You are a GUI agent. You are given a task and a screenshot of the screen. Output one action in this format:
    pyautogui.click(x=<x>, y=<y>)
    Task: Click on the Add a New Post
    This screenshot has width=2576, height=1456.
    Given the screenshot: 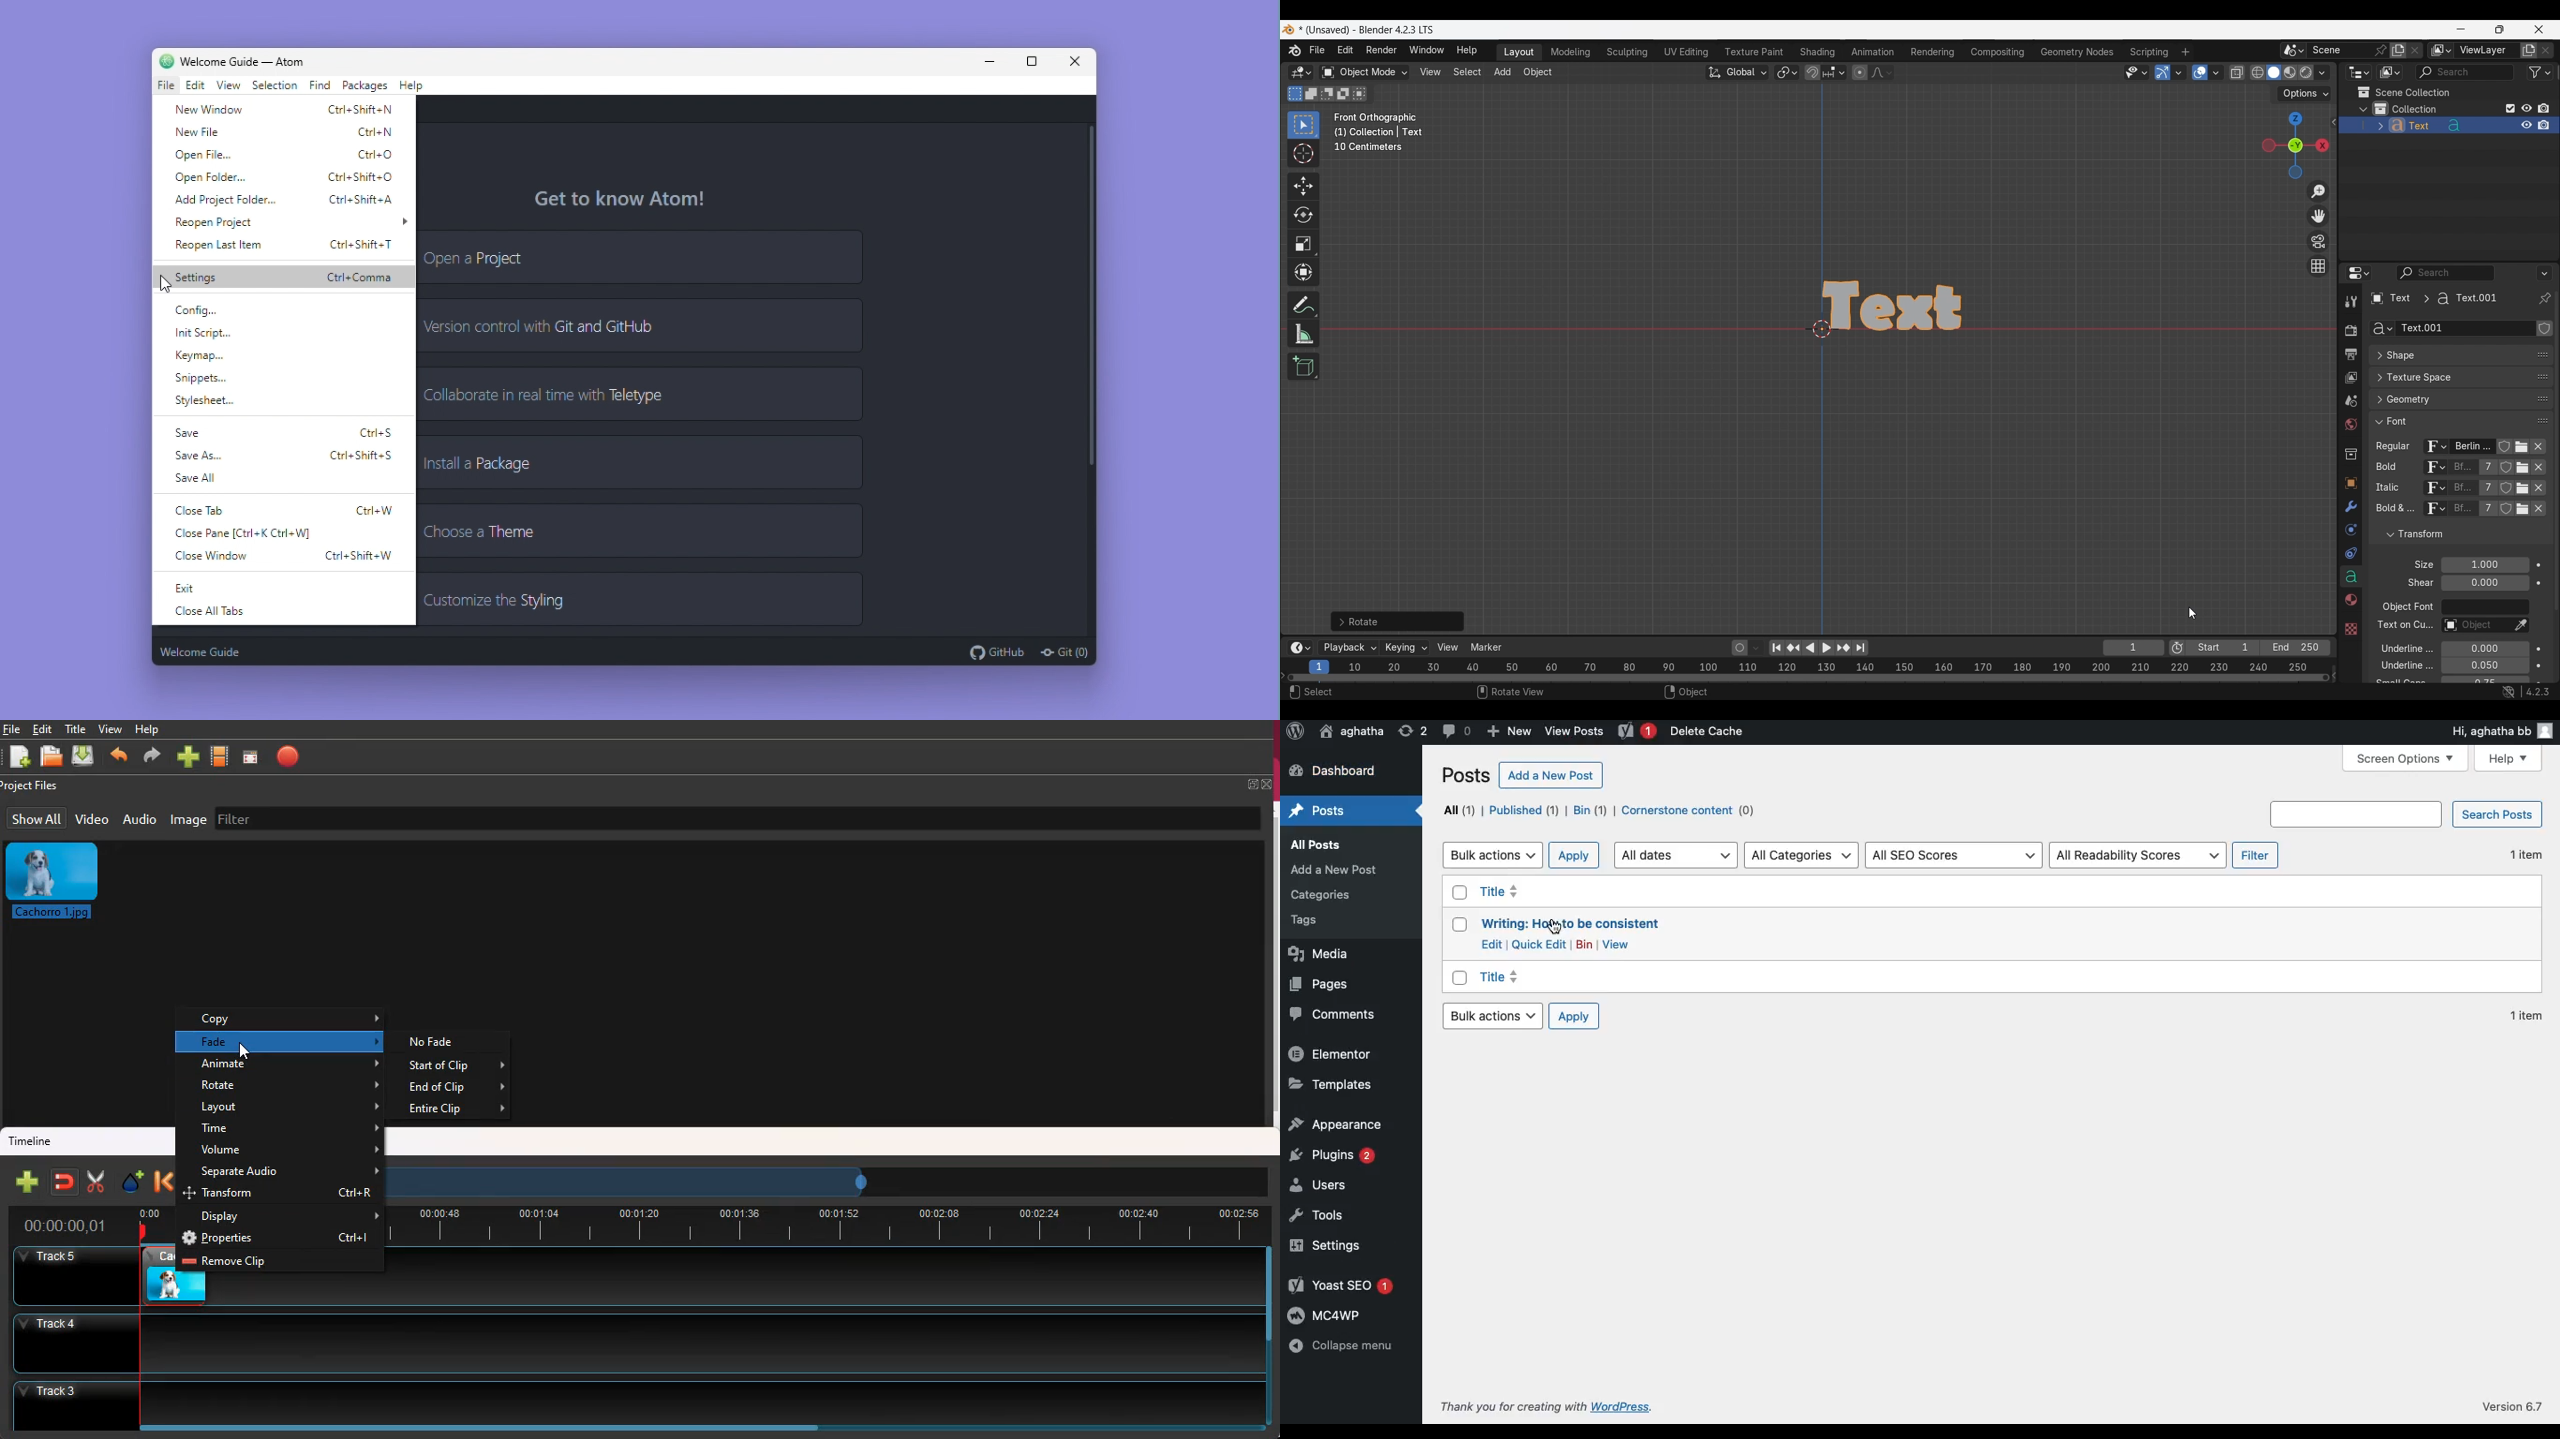 What is the action you would take?
    pyautogui.click(x=1558, y=776)
    